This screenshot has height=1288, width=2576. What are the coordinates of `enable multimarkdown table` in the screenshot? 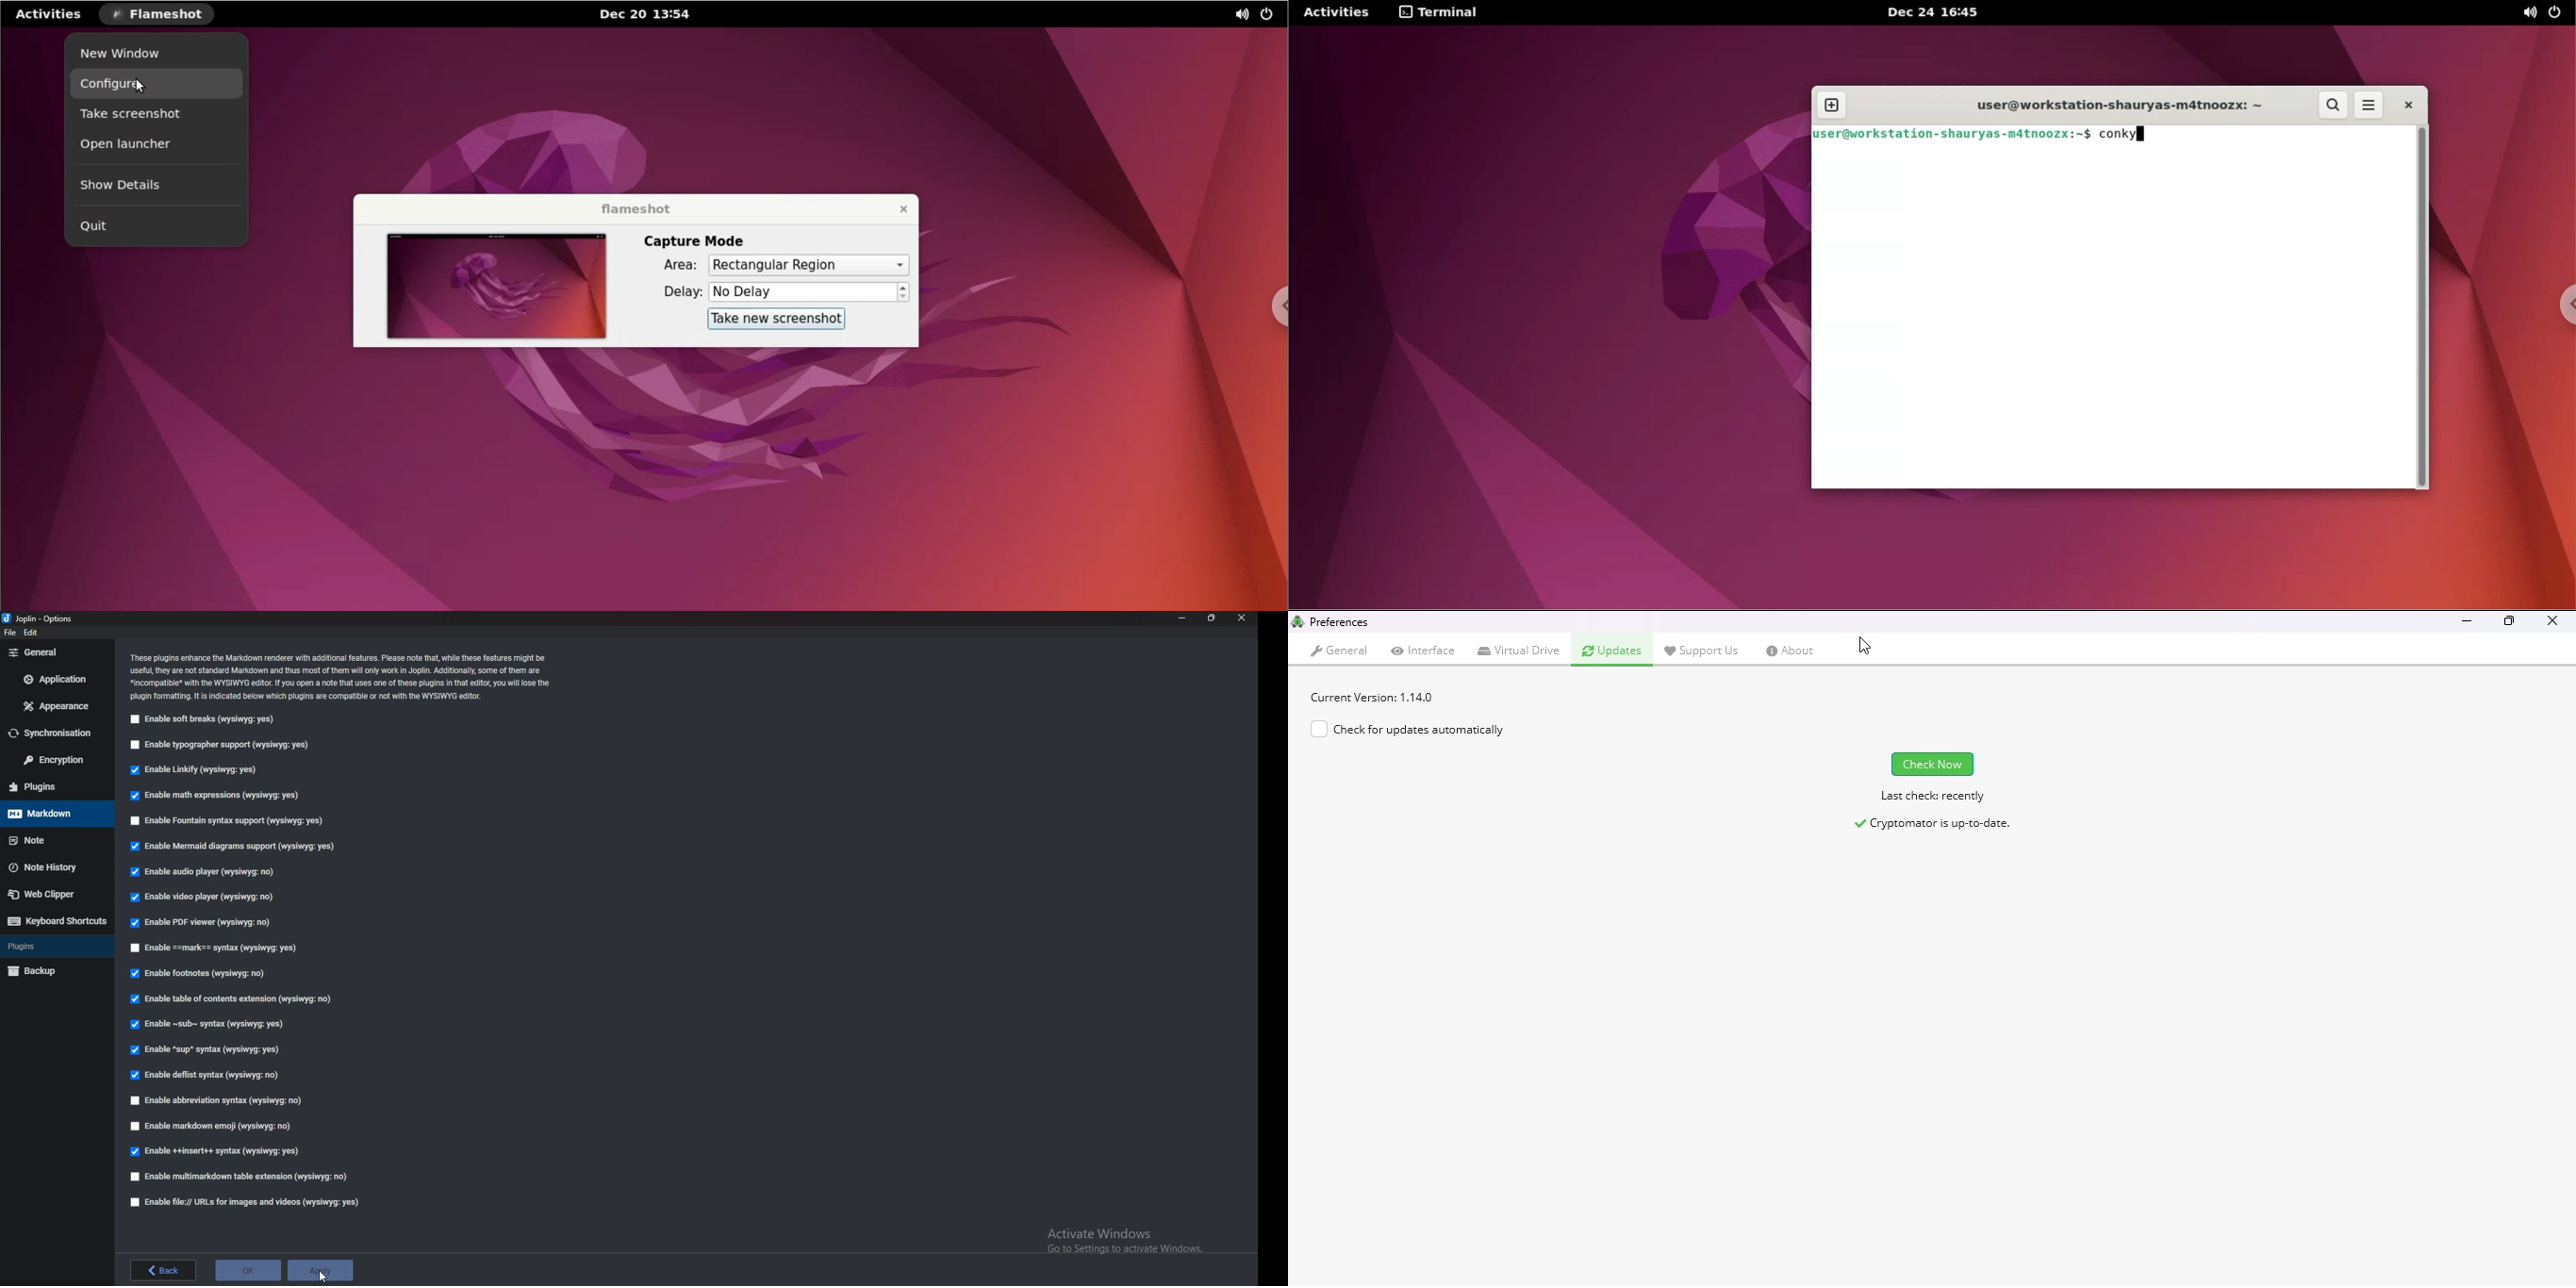 It's located at (239, 1177).